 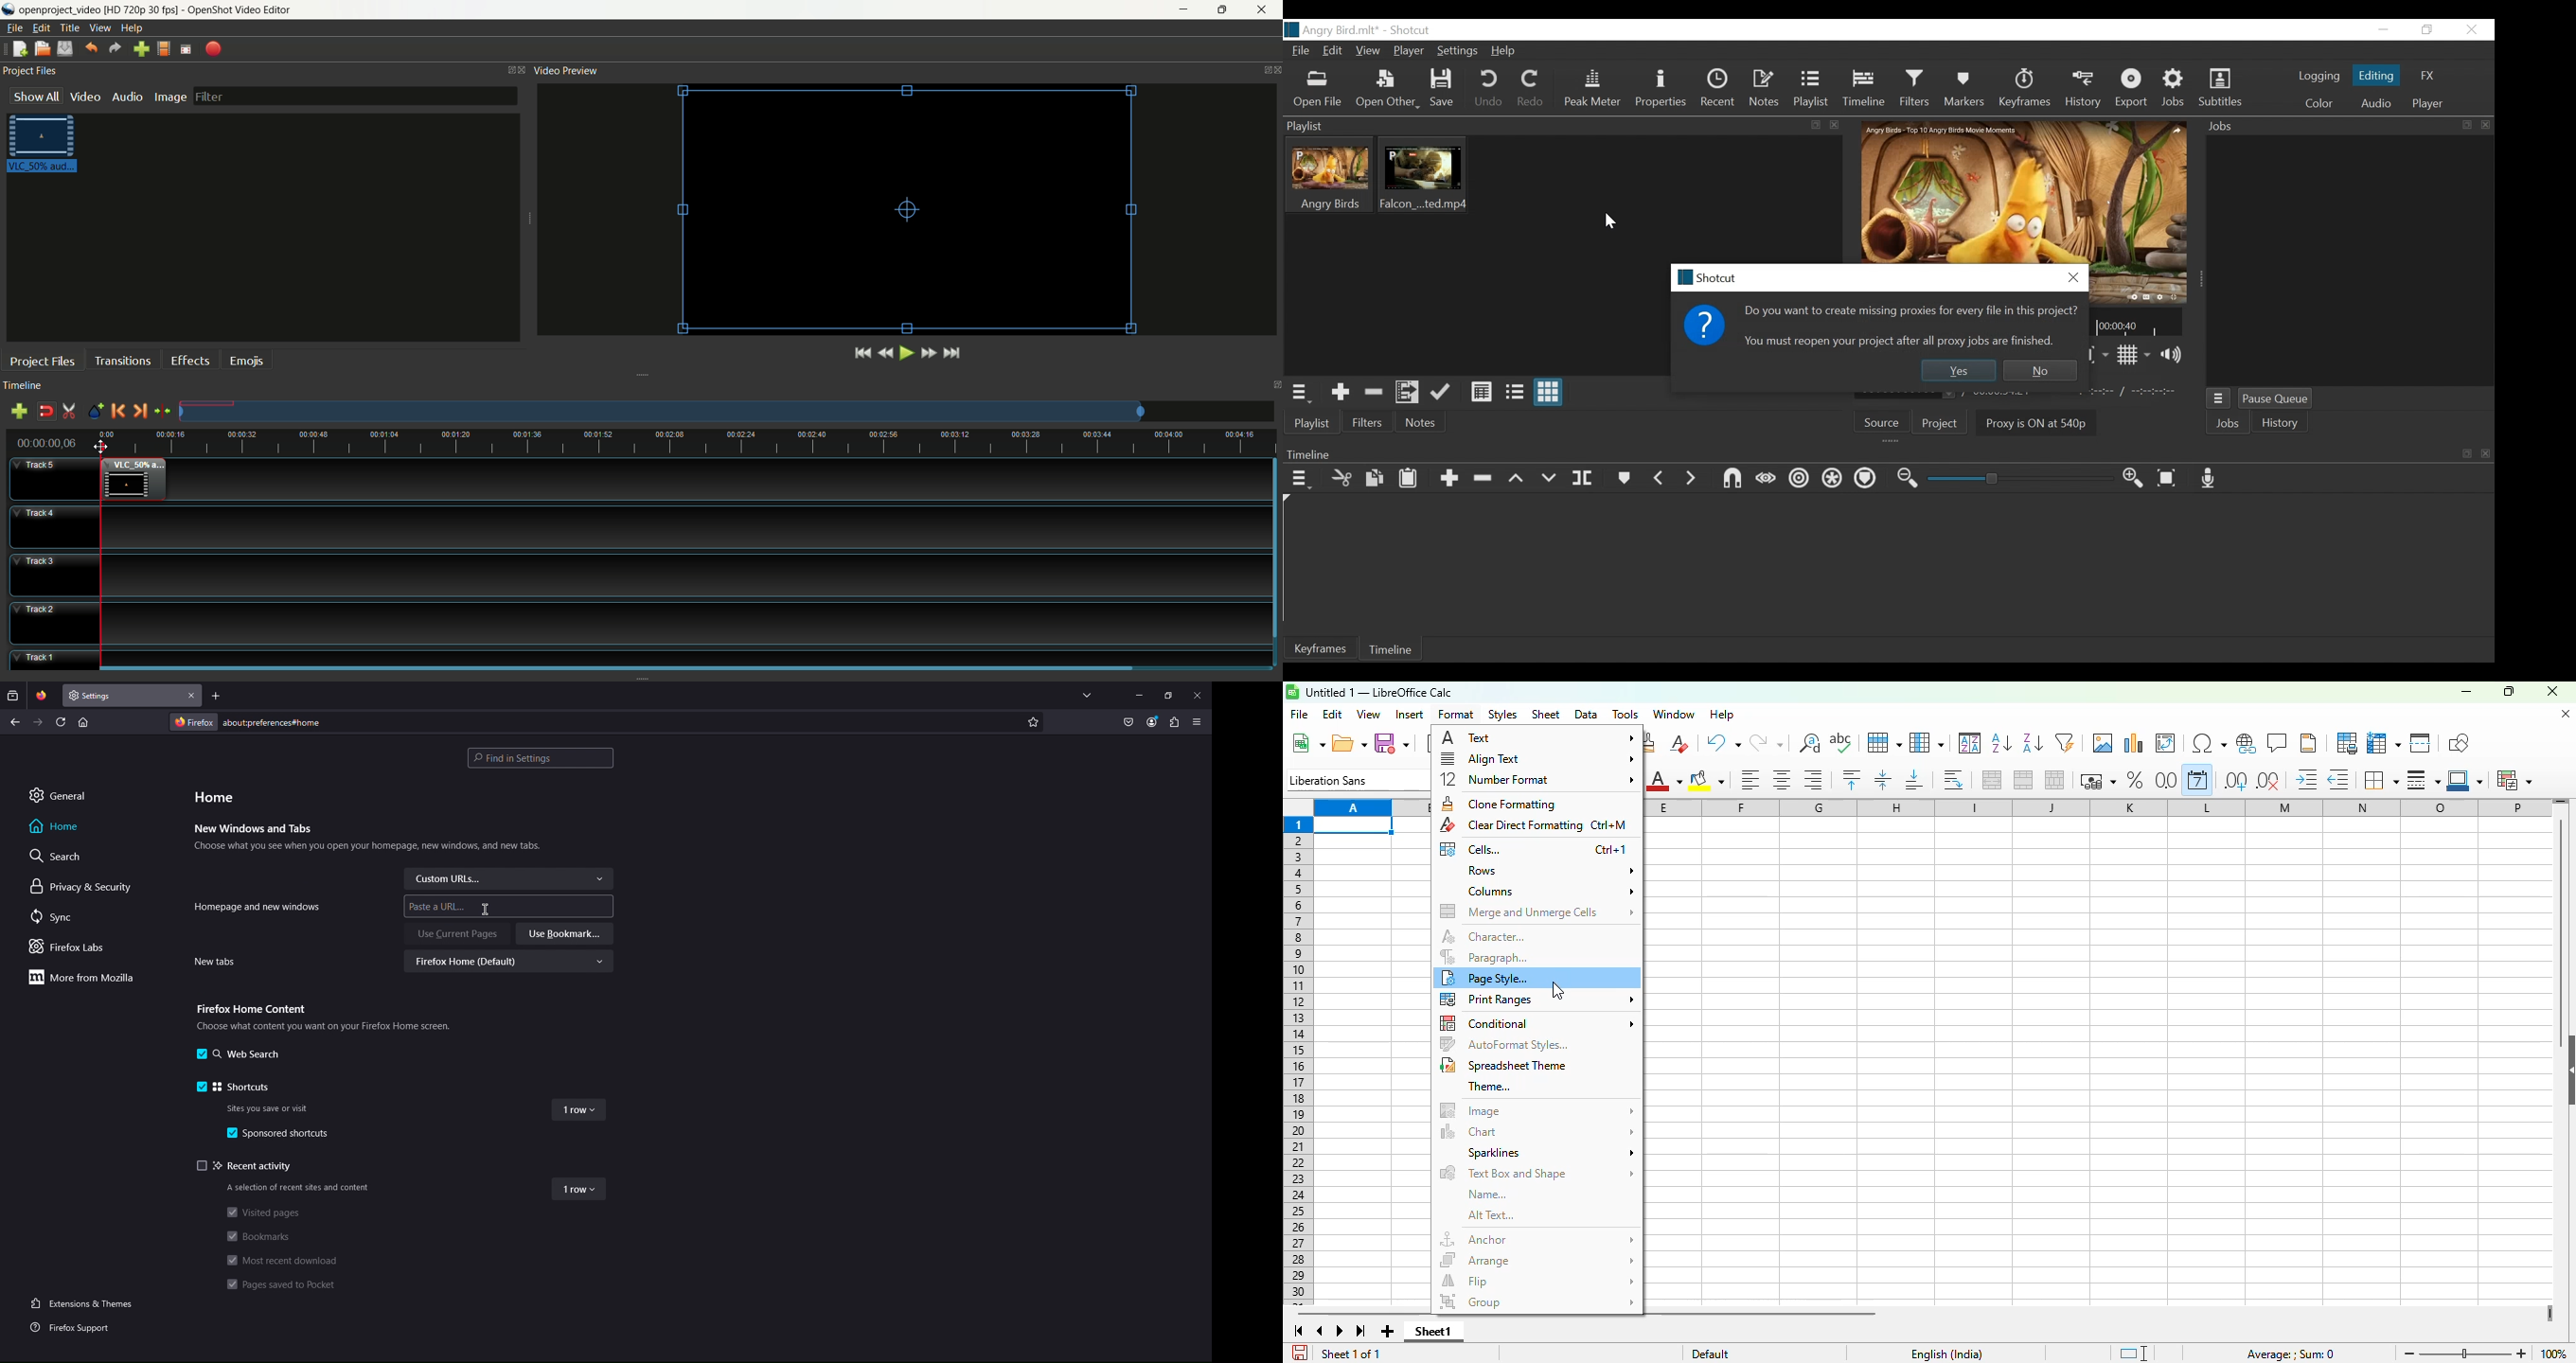 I want to click on Account, so click(x=1152, y=723).